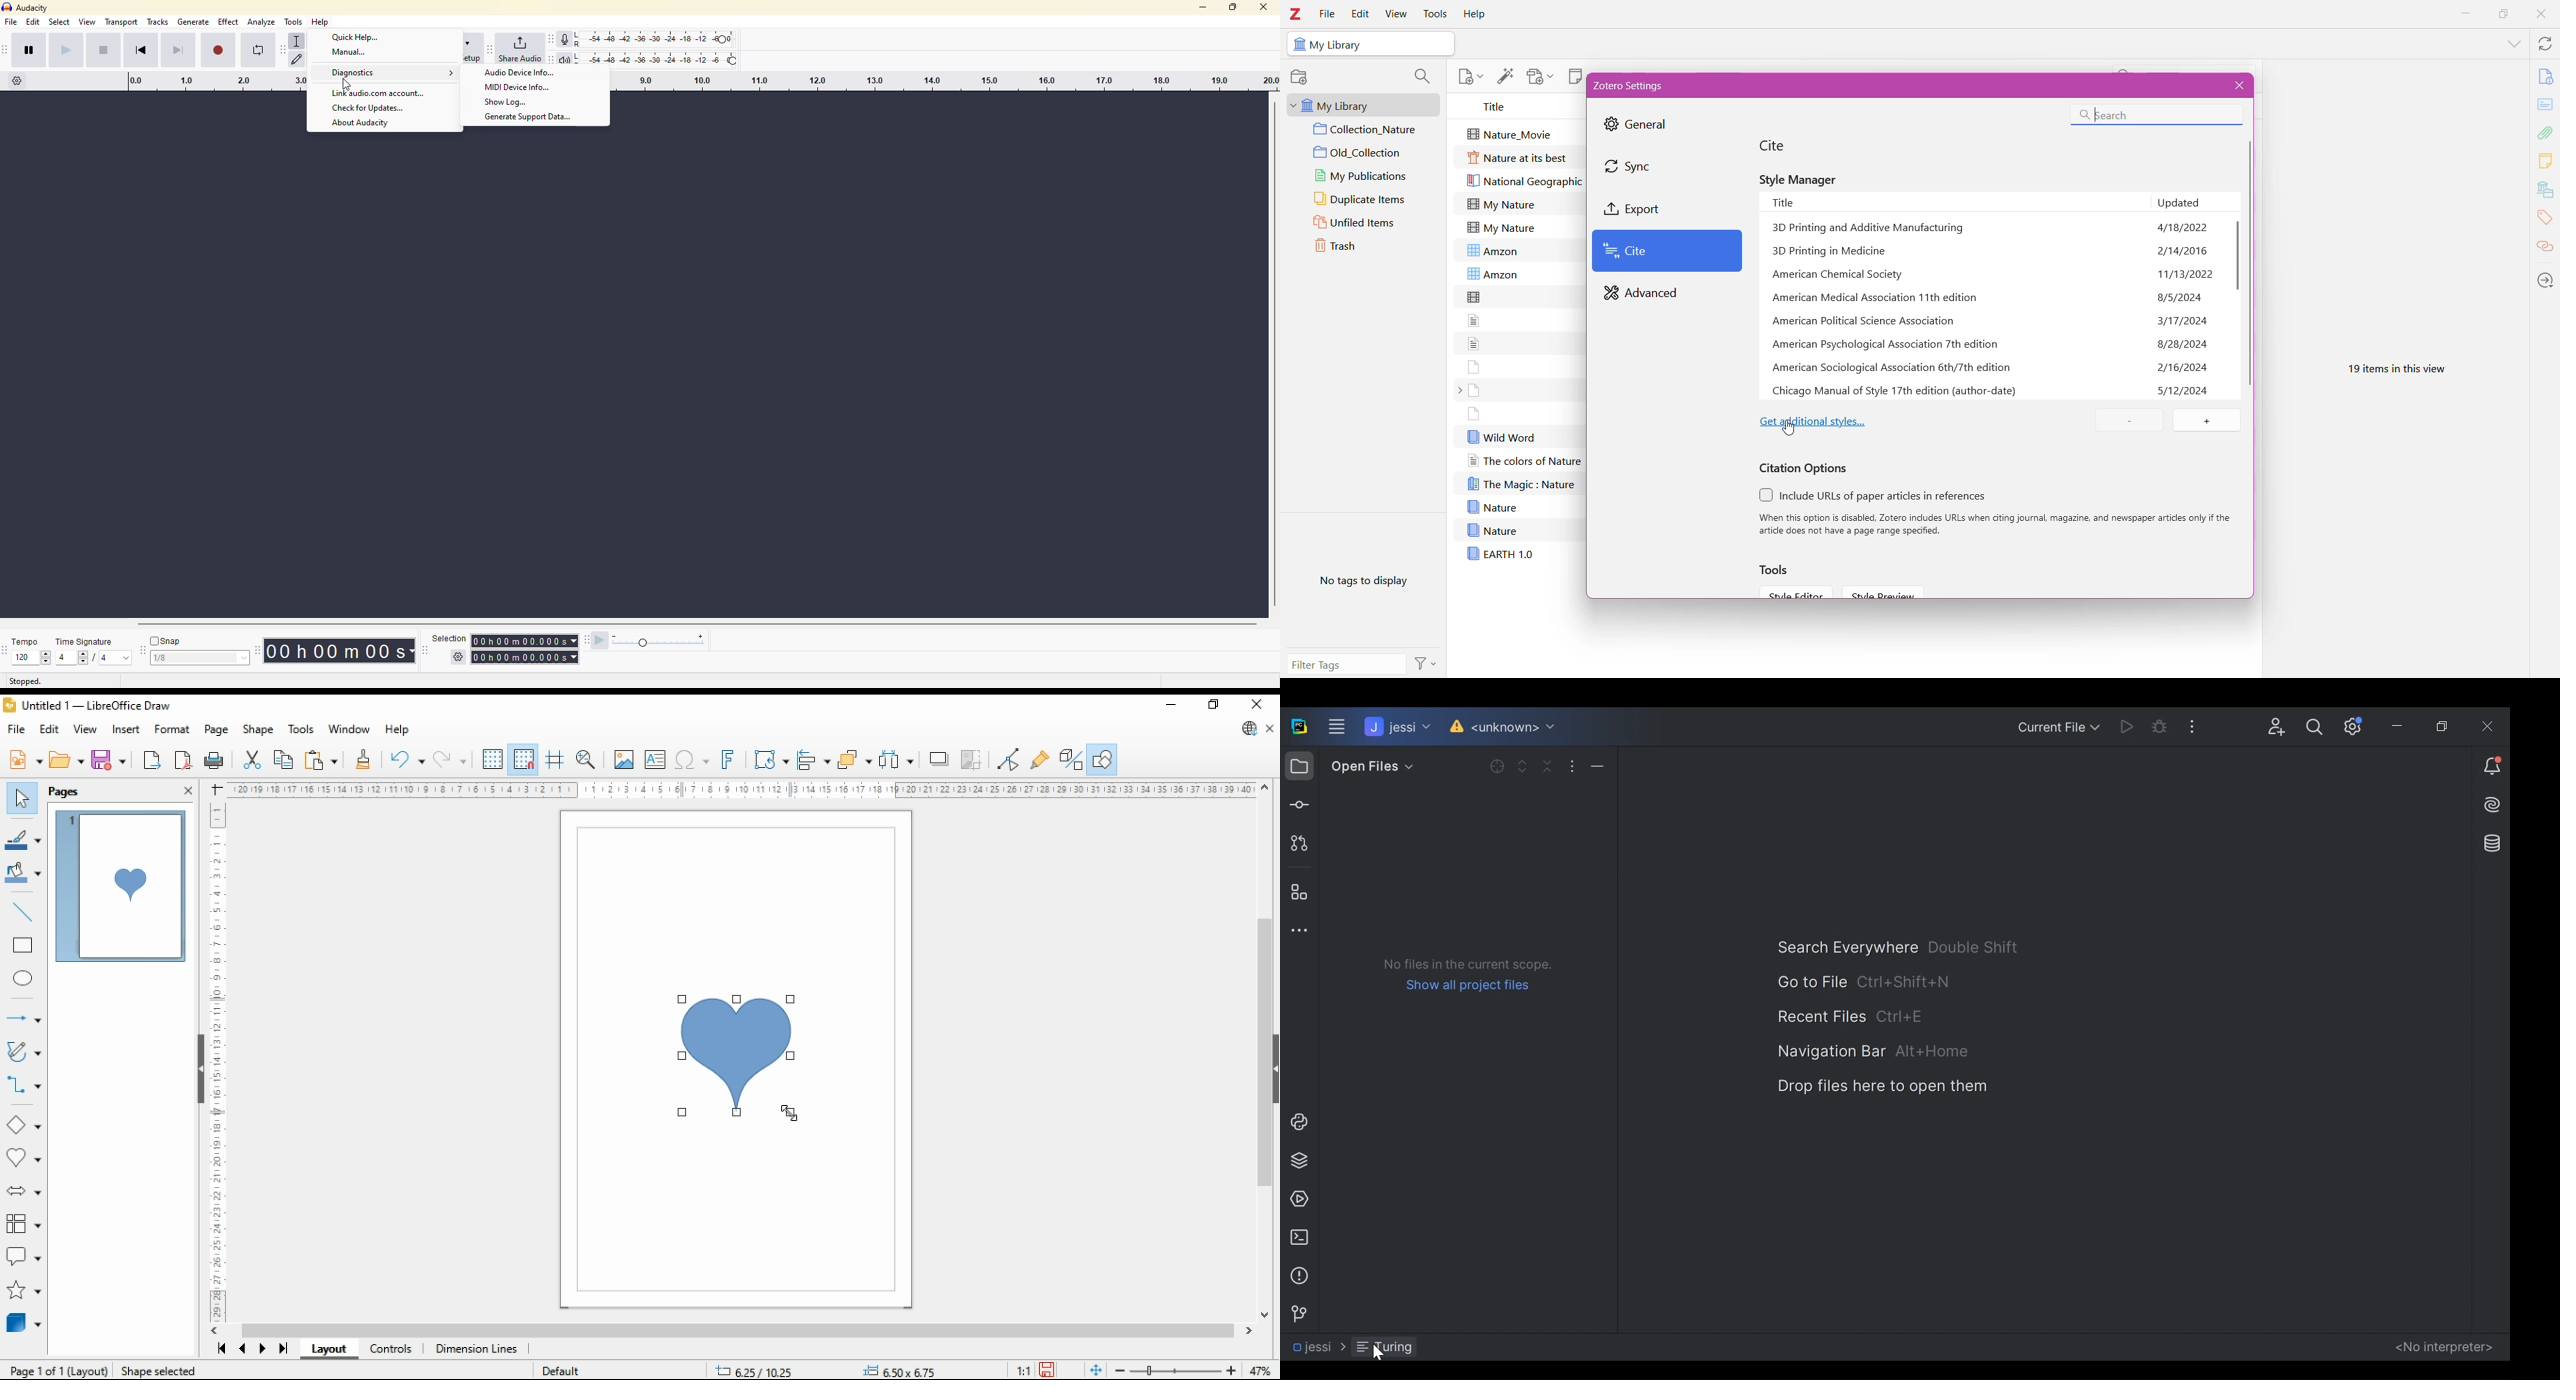 The width and height of the screenshot is (2576, 1400). What do you see at coordinates (2182, 227) in the screenshot?
I see `4/18/2022` at bounding box center [2182, 227].